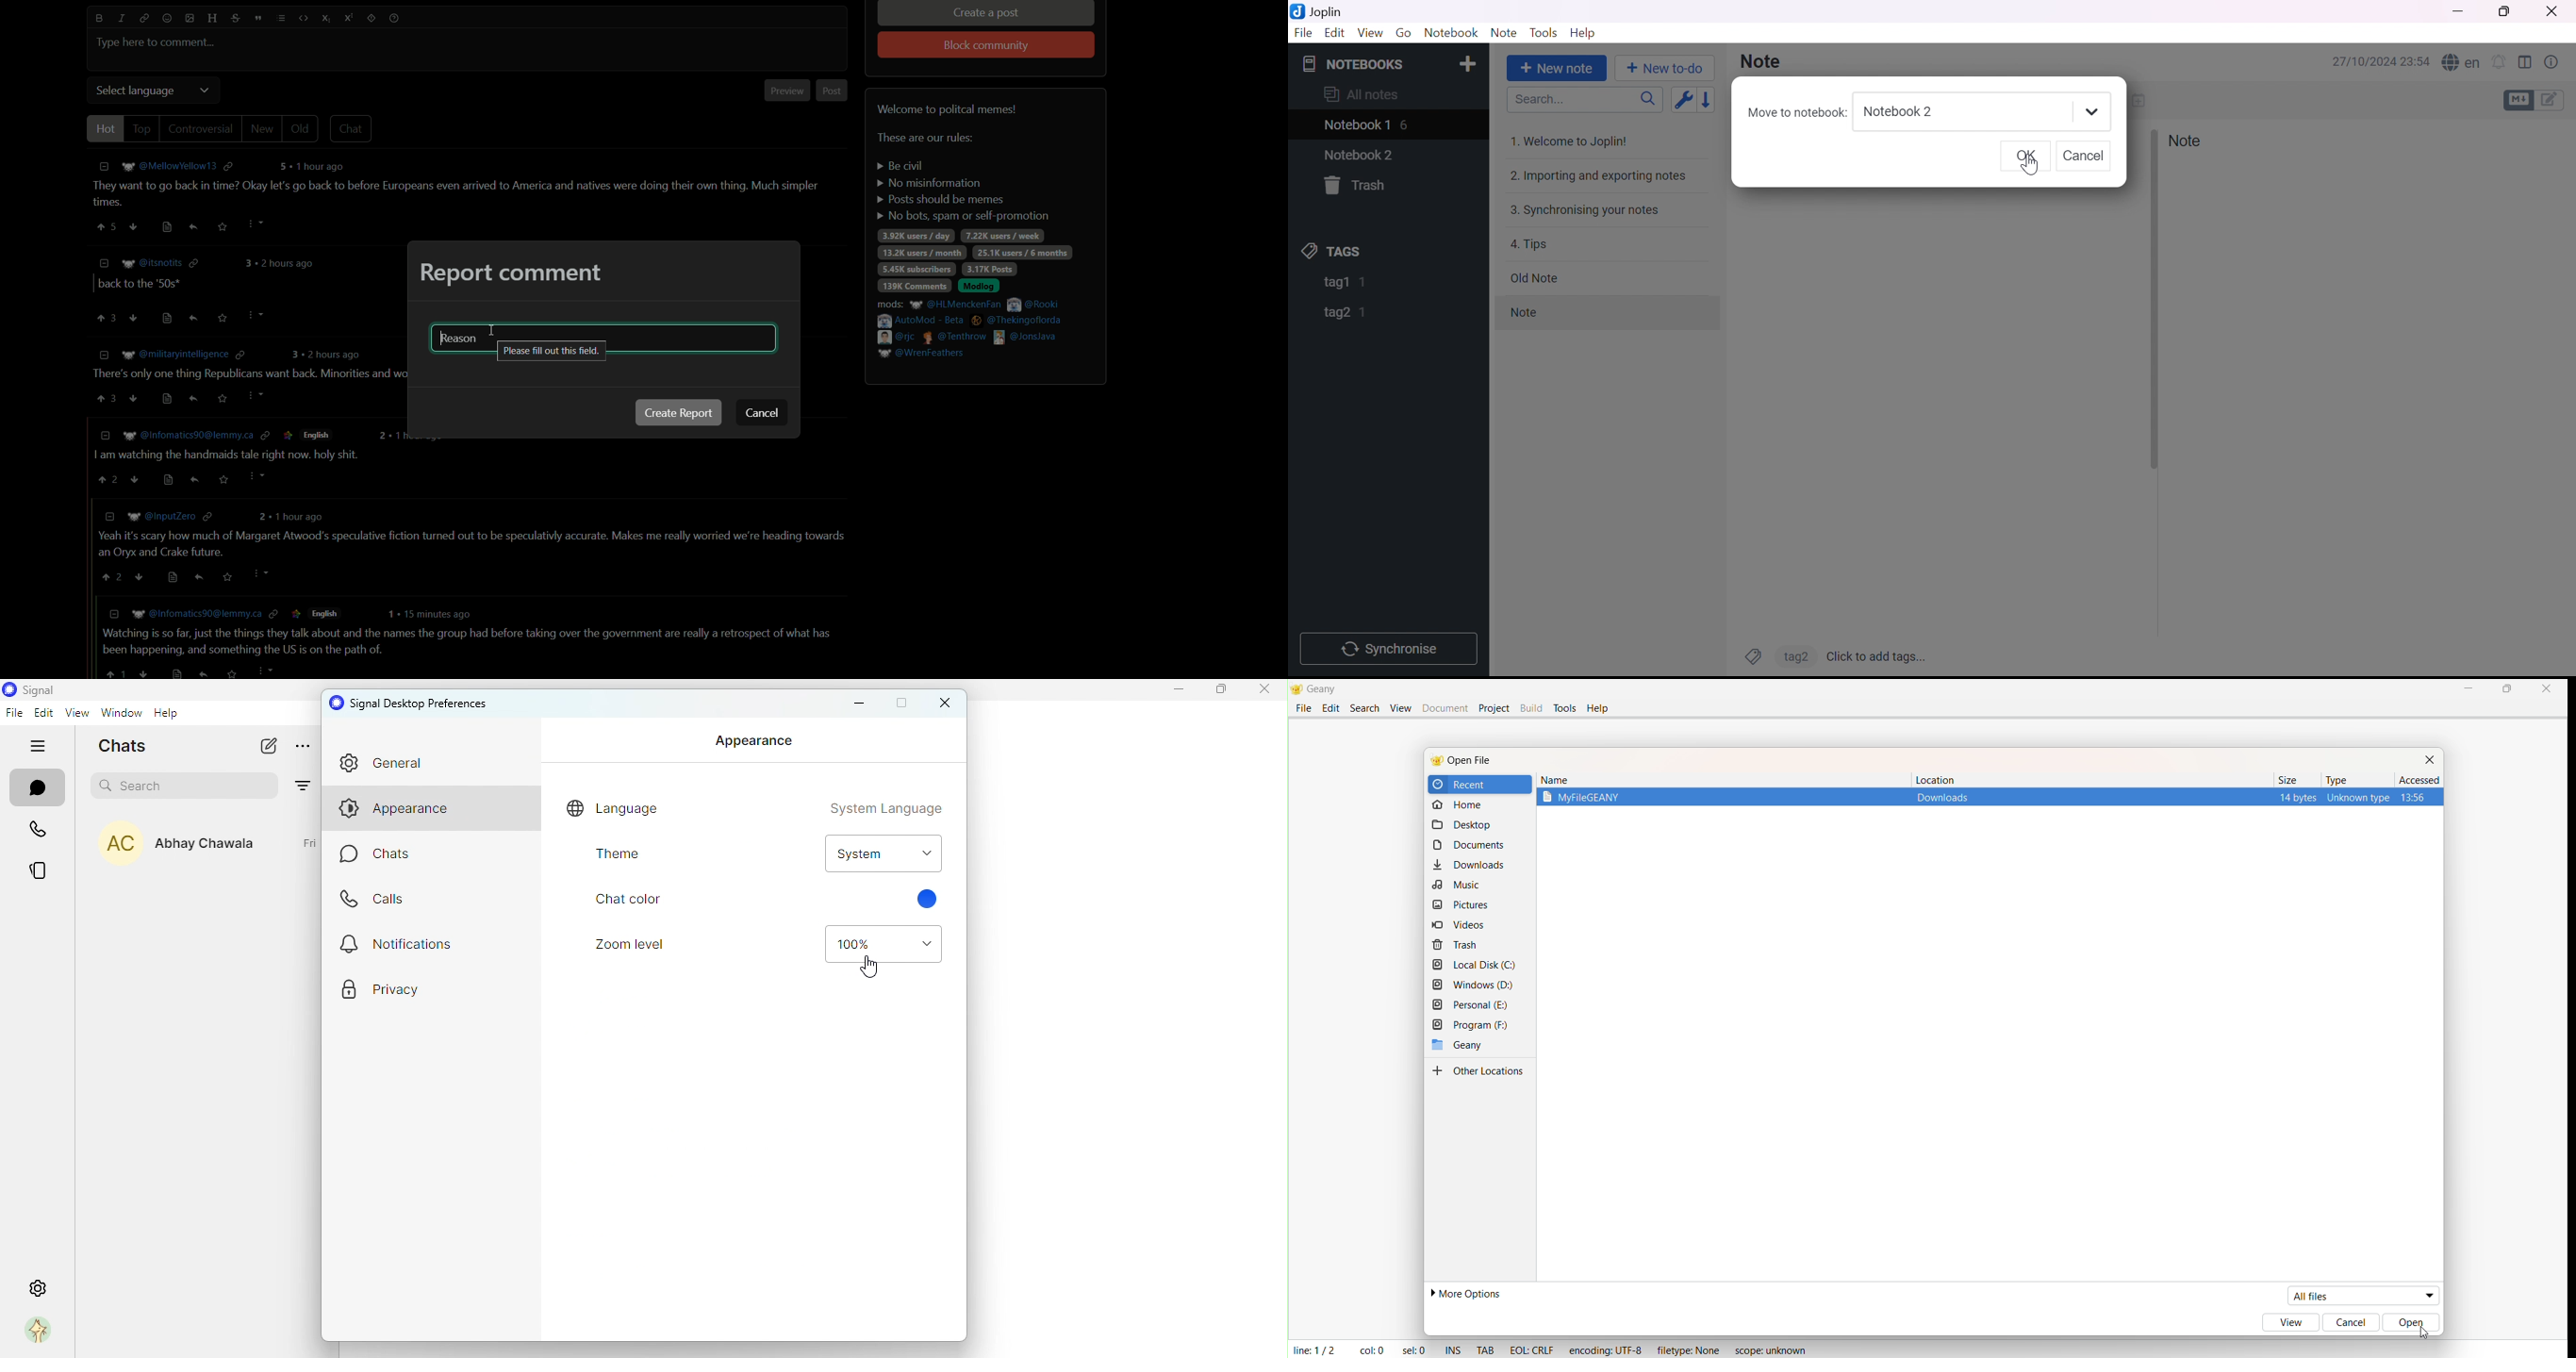  I want to click on maximize, so click(1221, 693).